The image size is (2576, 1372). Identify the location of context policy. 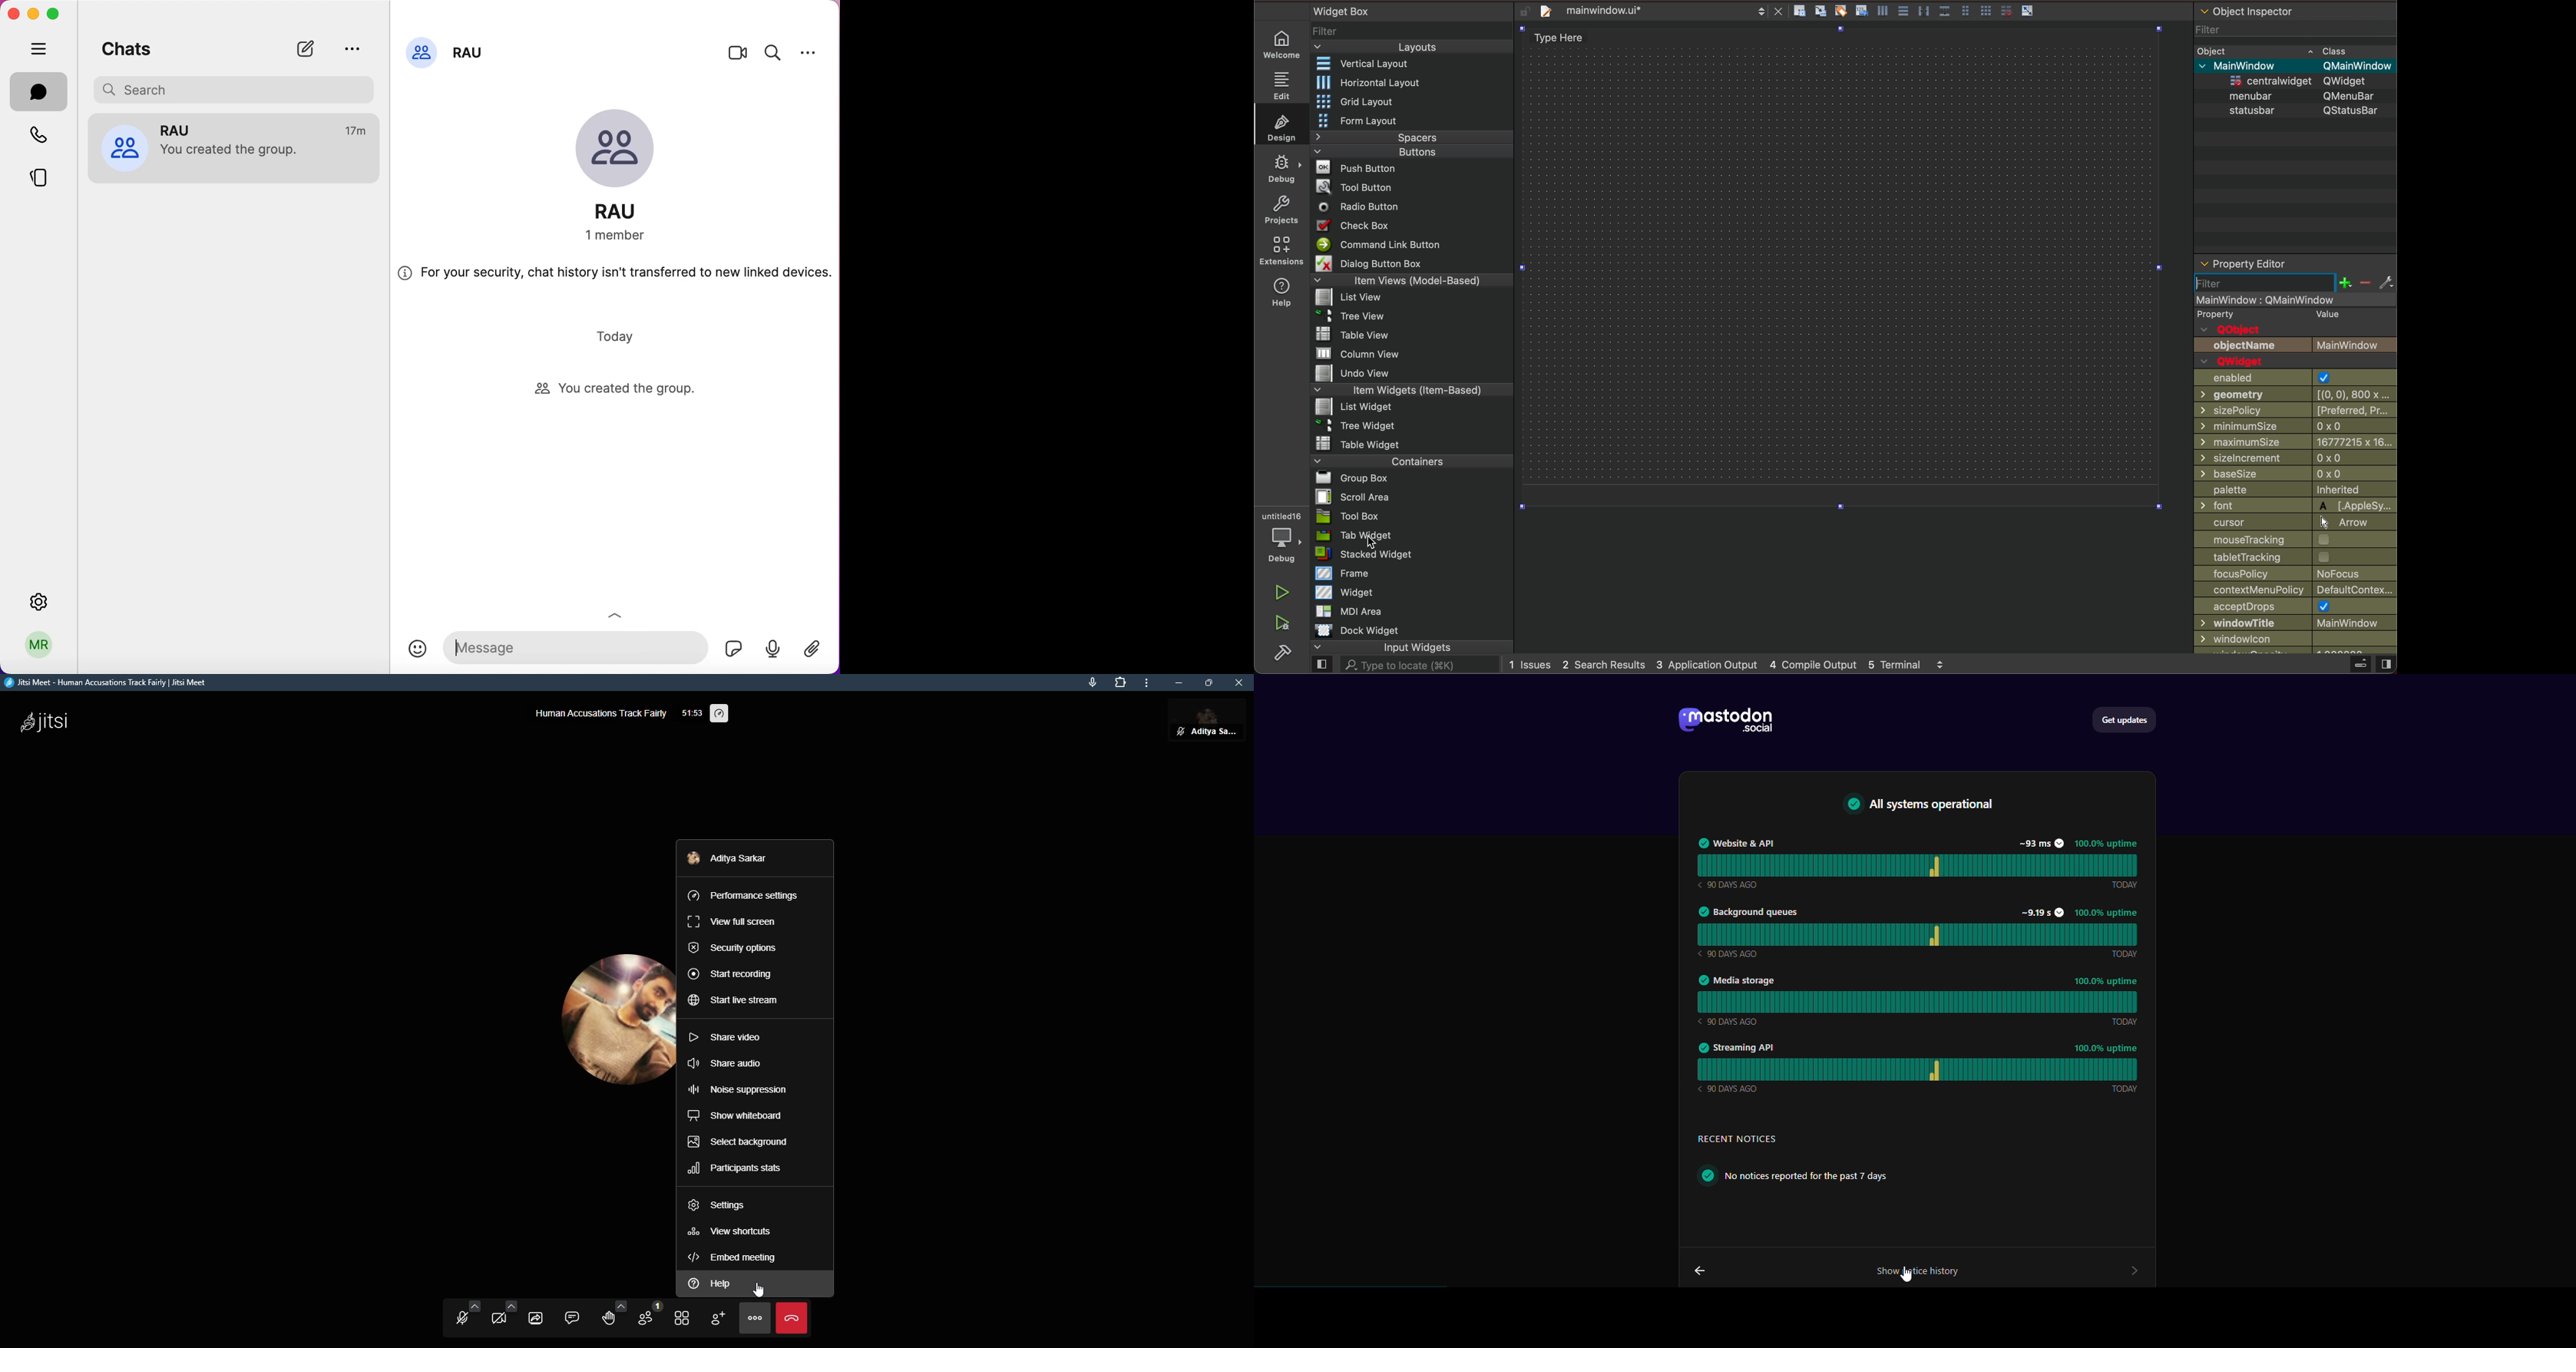
(2295, 590).